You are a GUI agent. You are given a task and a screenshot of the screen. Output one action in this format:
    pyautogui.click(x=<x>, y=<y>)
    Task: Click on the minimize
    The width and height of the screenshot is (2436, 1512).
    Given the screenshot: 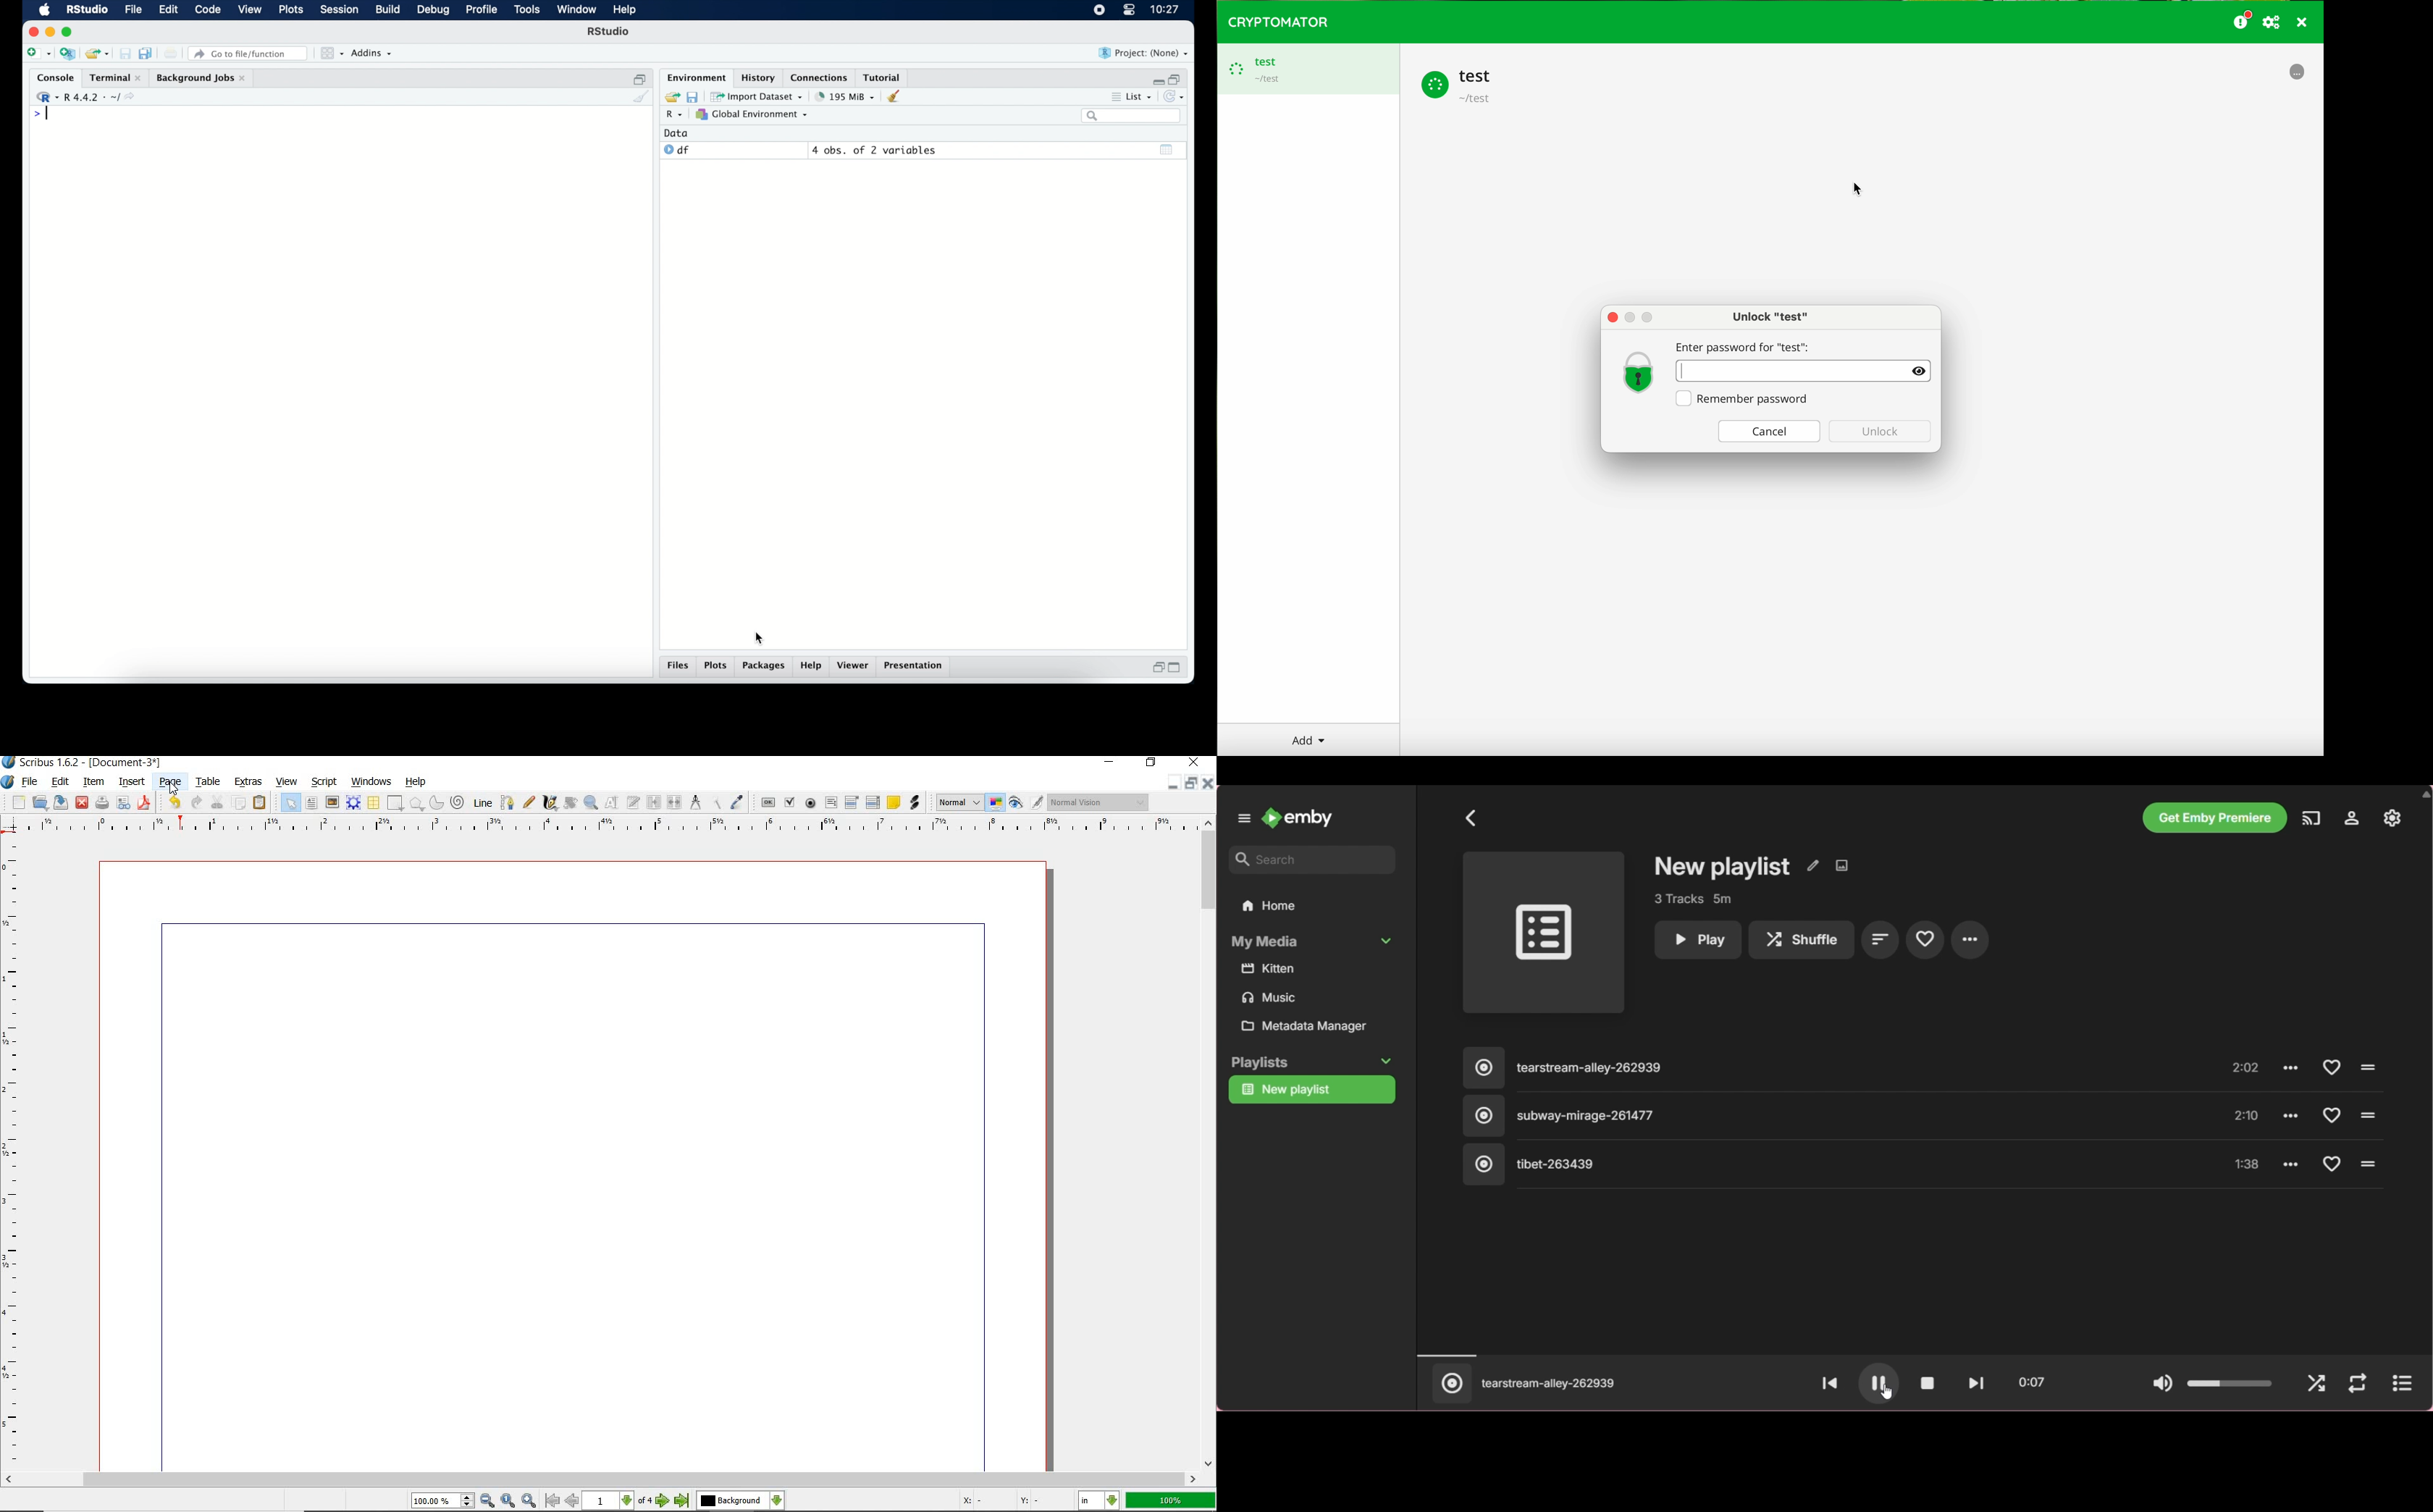 What is the action you would take?
    pyautogui.click(x=1156, y=79)
    